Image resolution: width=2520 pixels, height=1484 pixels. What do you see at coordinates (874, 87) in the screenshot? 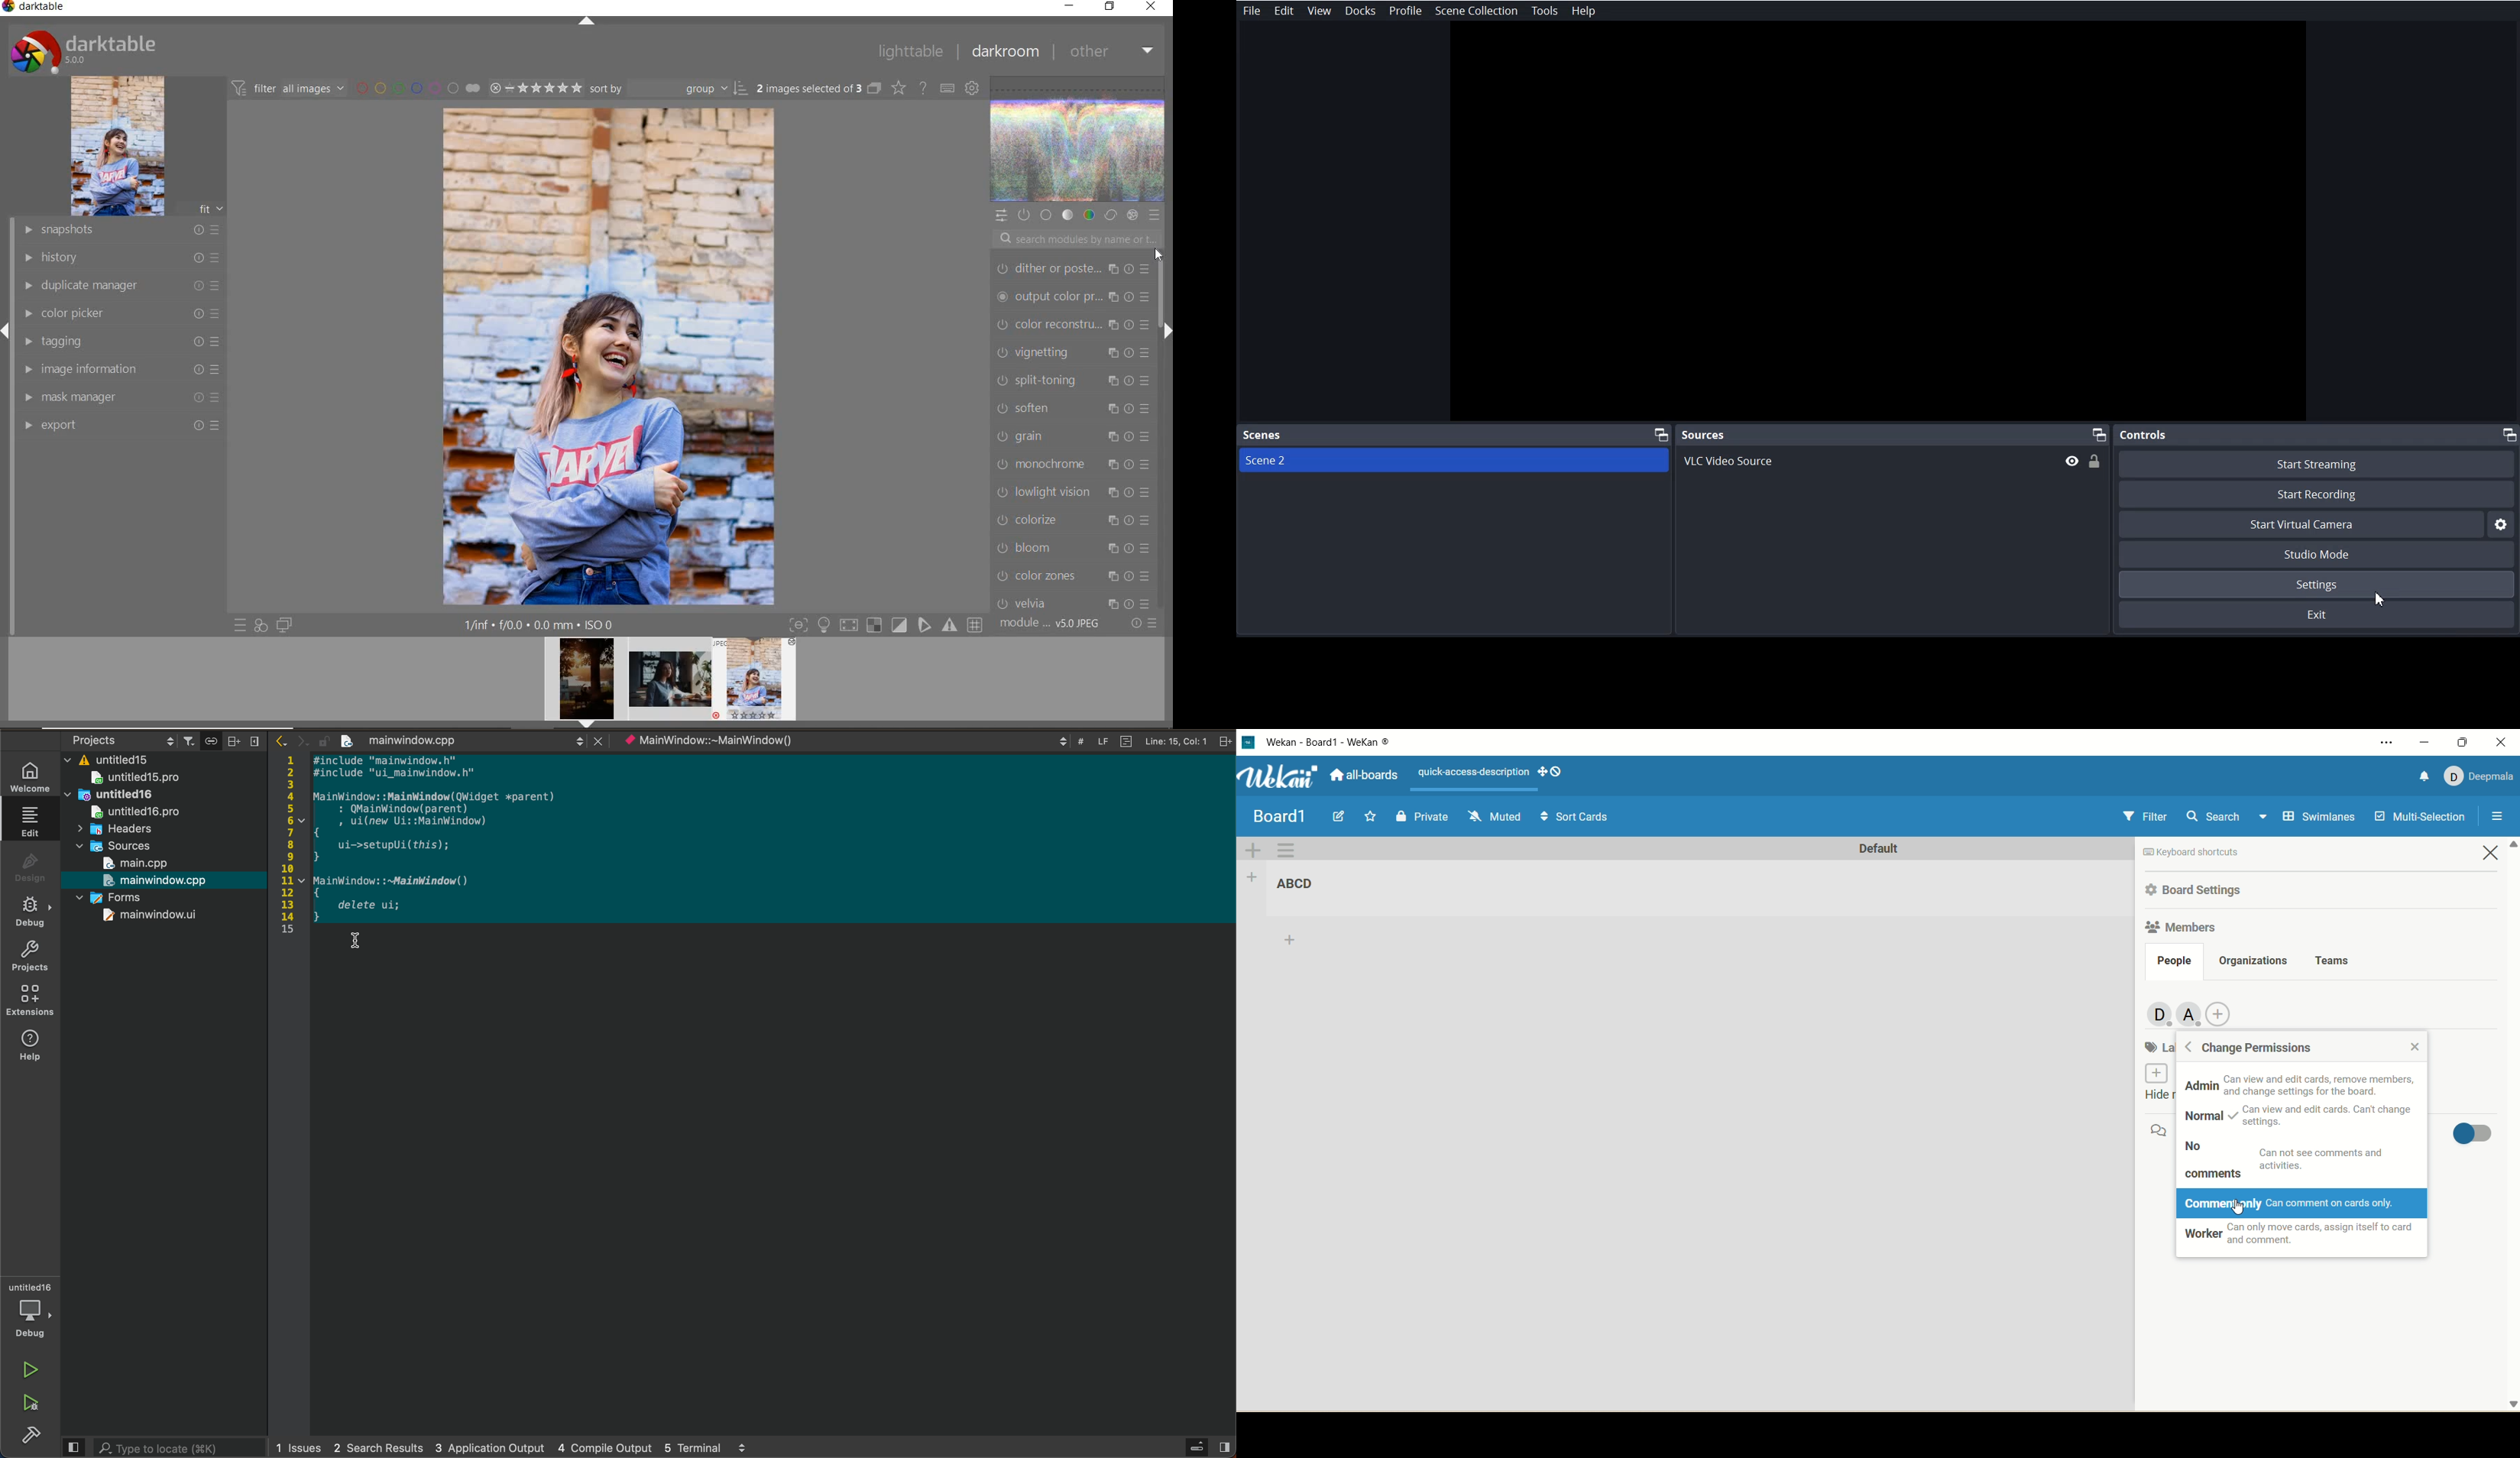
I see `COLLAPSE GROUPED  IMAGES` at bounding box center [874, 87].